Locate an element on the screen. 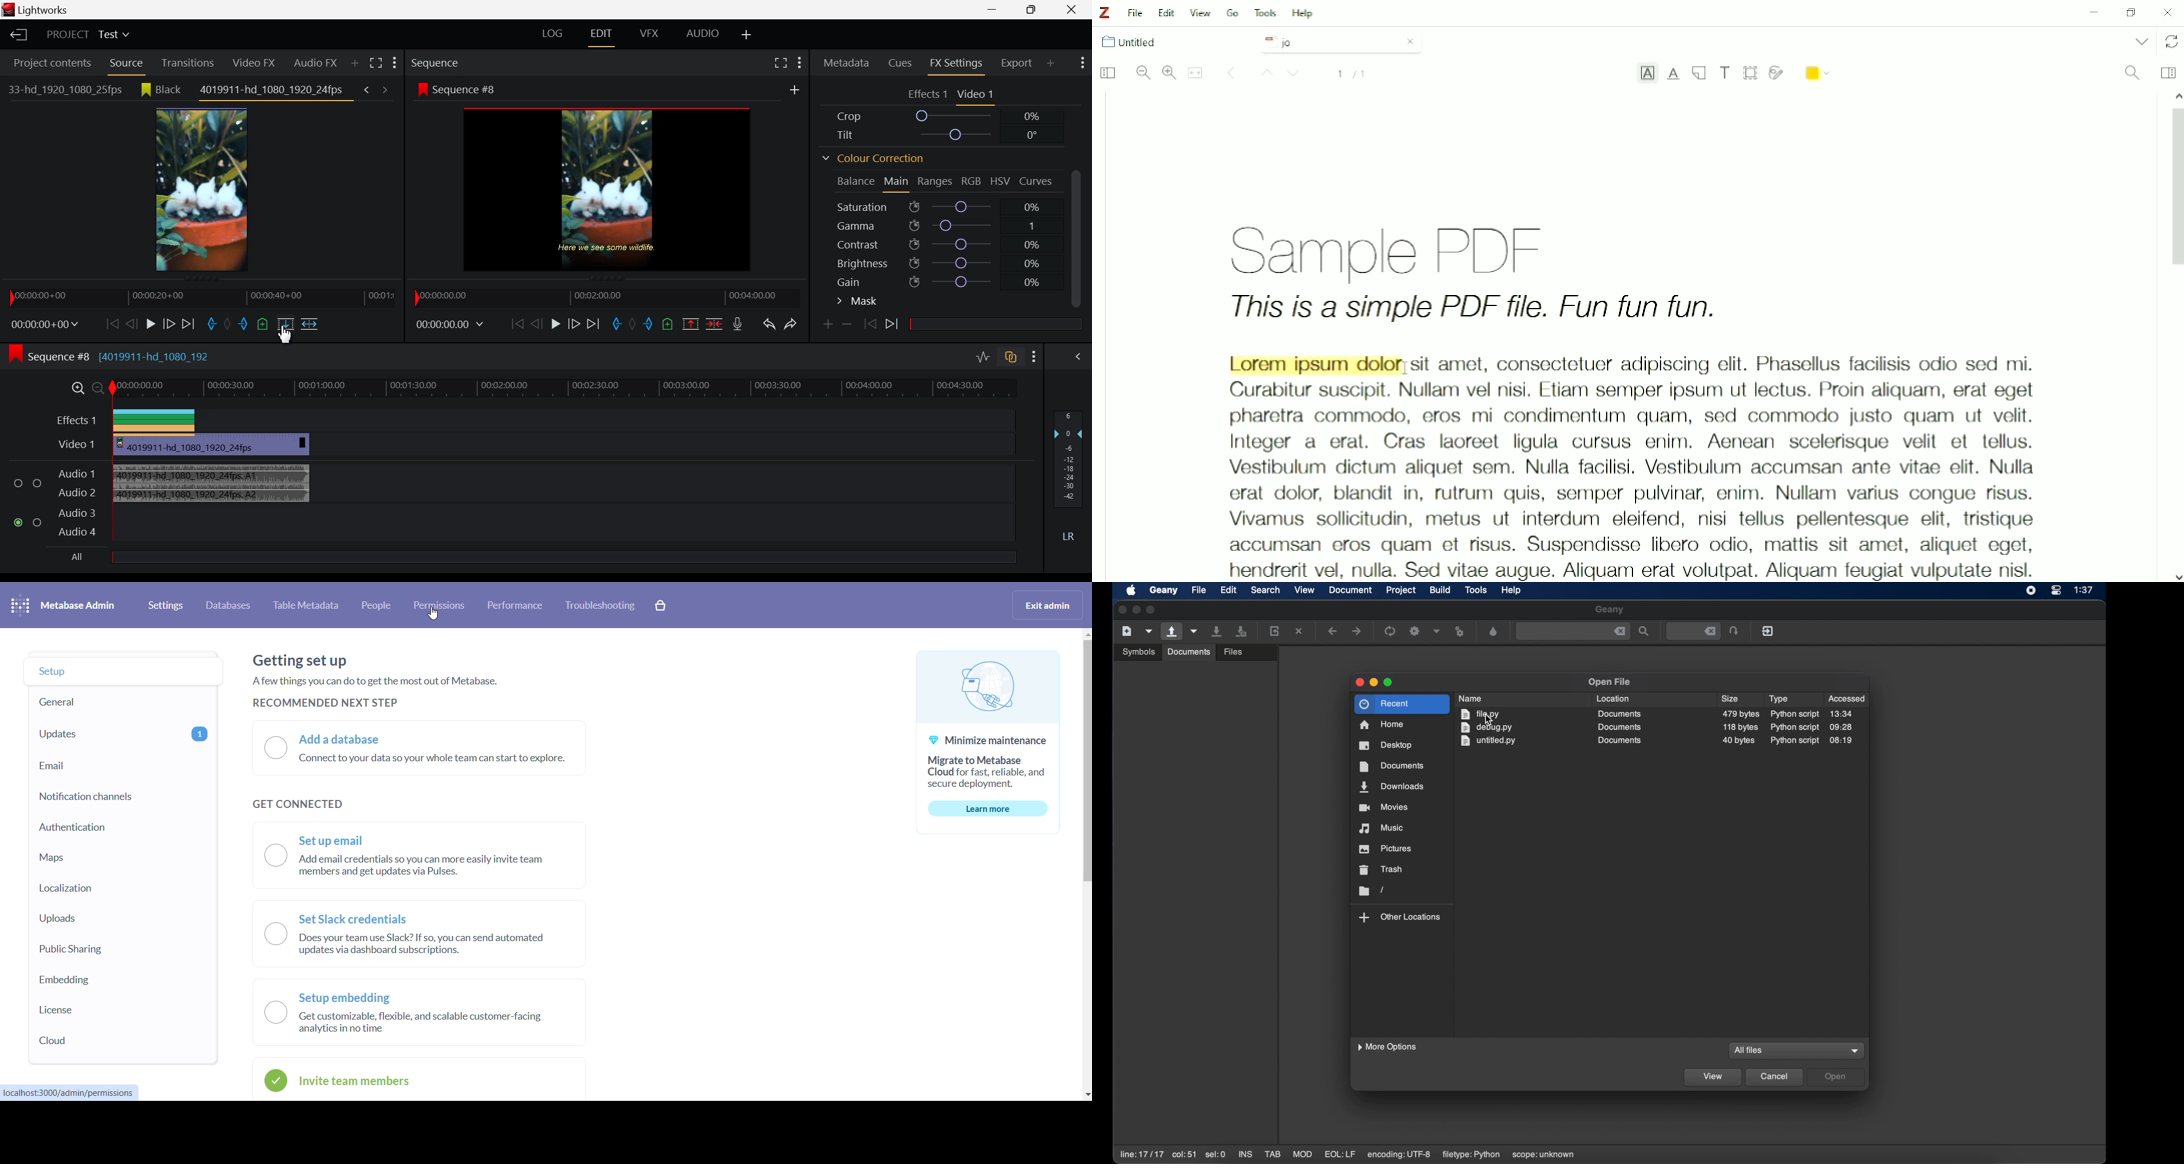 The width and height of the screenshot is (2184, 1176). file is located at coordinates (1199, 590).